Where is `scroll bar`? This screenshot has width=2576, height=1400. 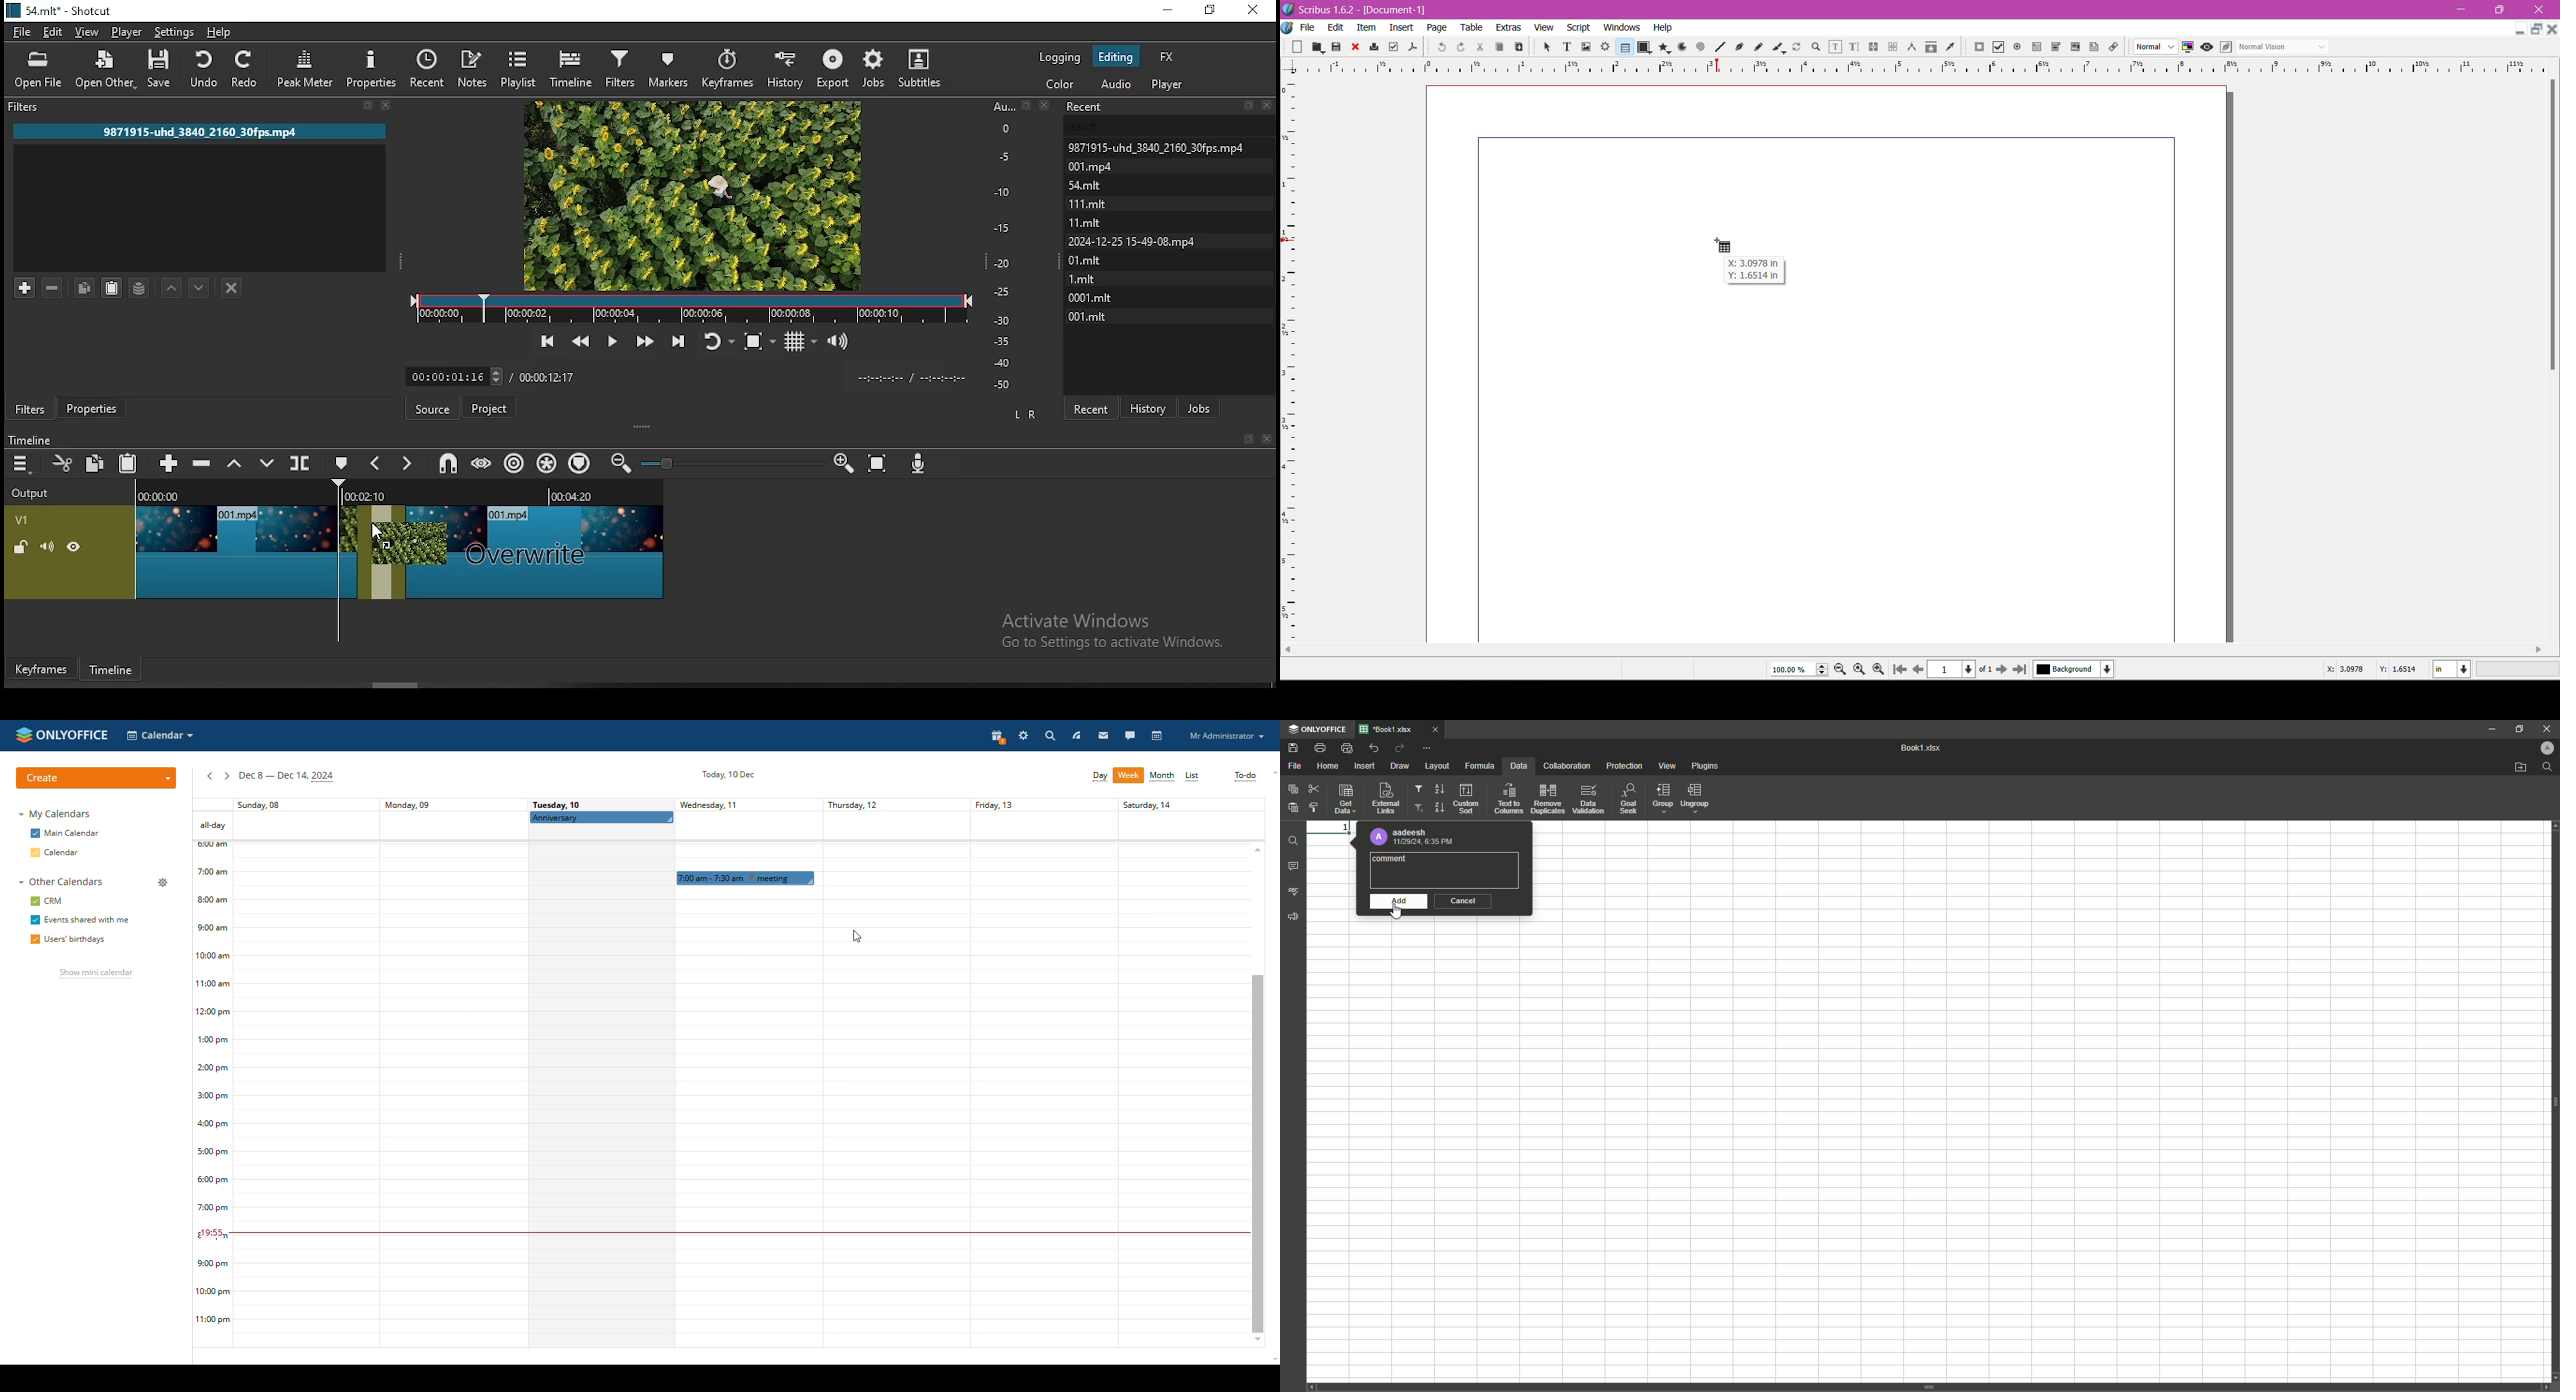
scroll bar is located at coordinates (2552, 361).